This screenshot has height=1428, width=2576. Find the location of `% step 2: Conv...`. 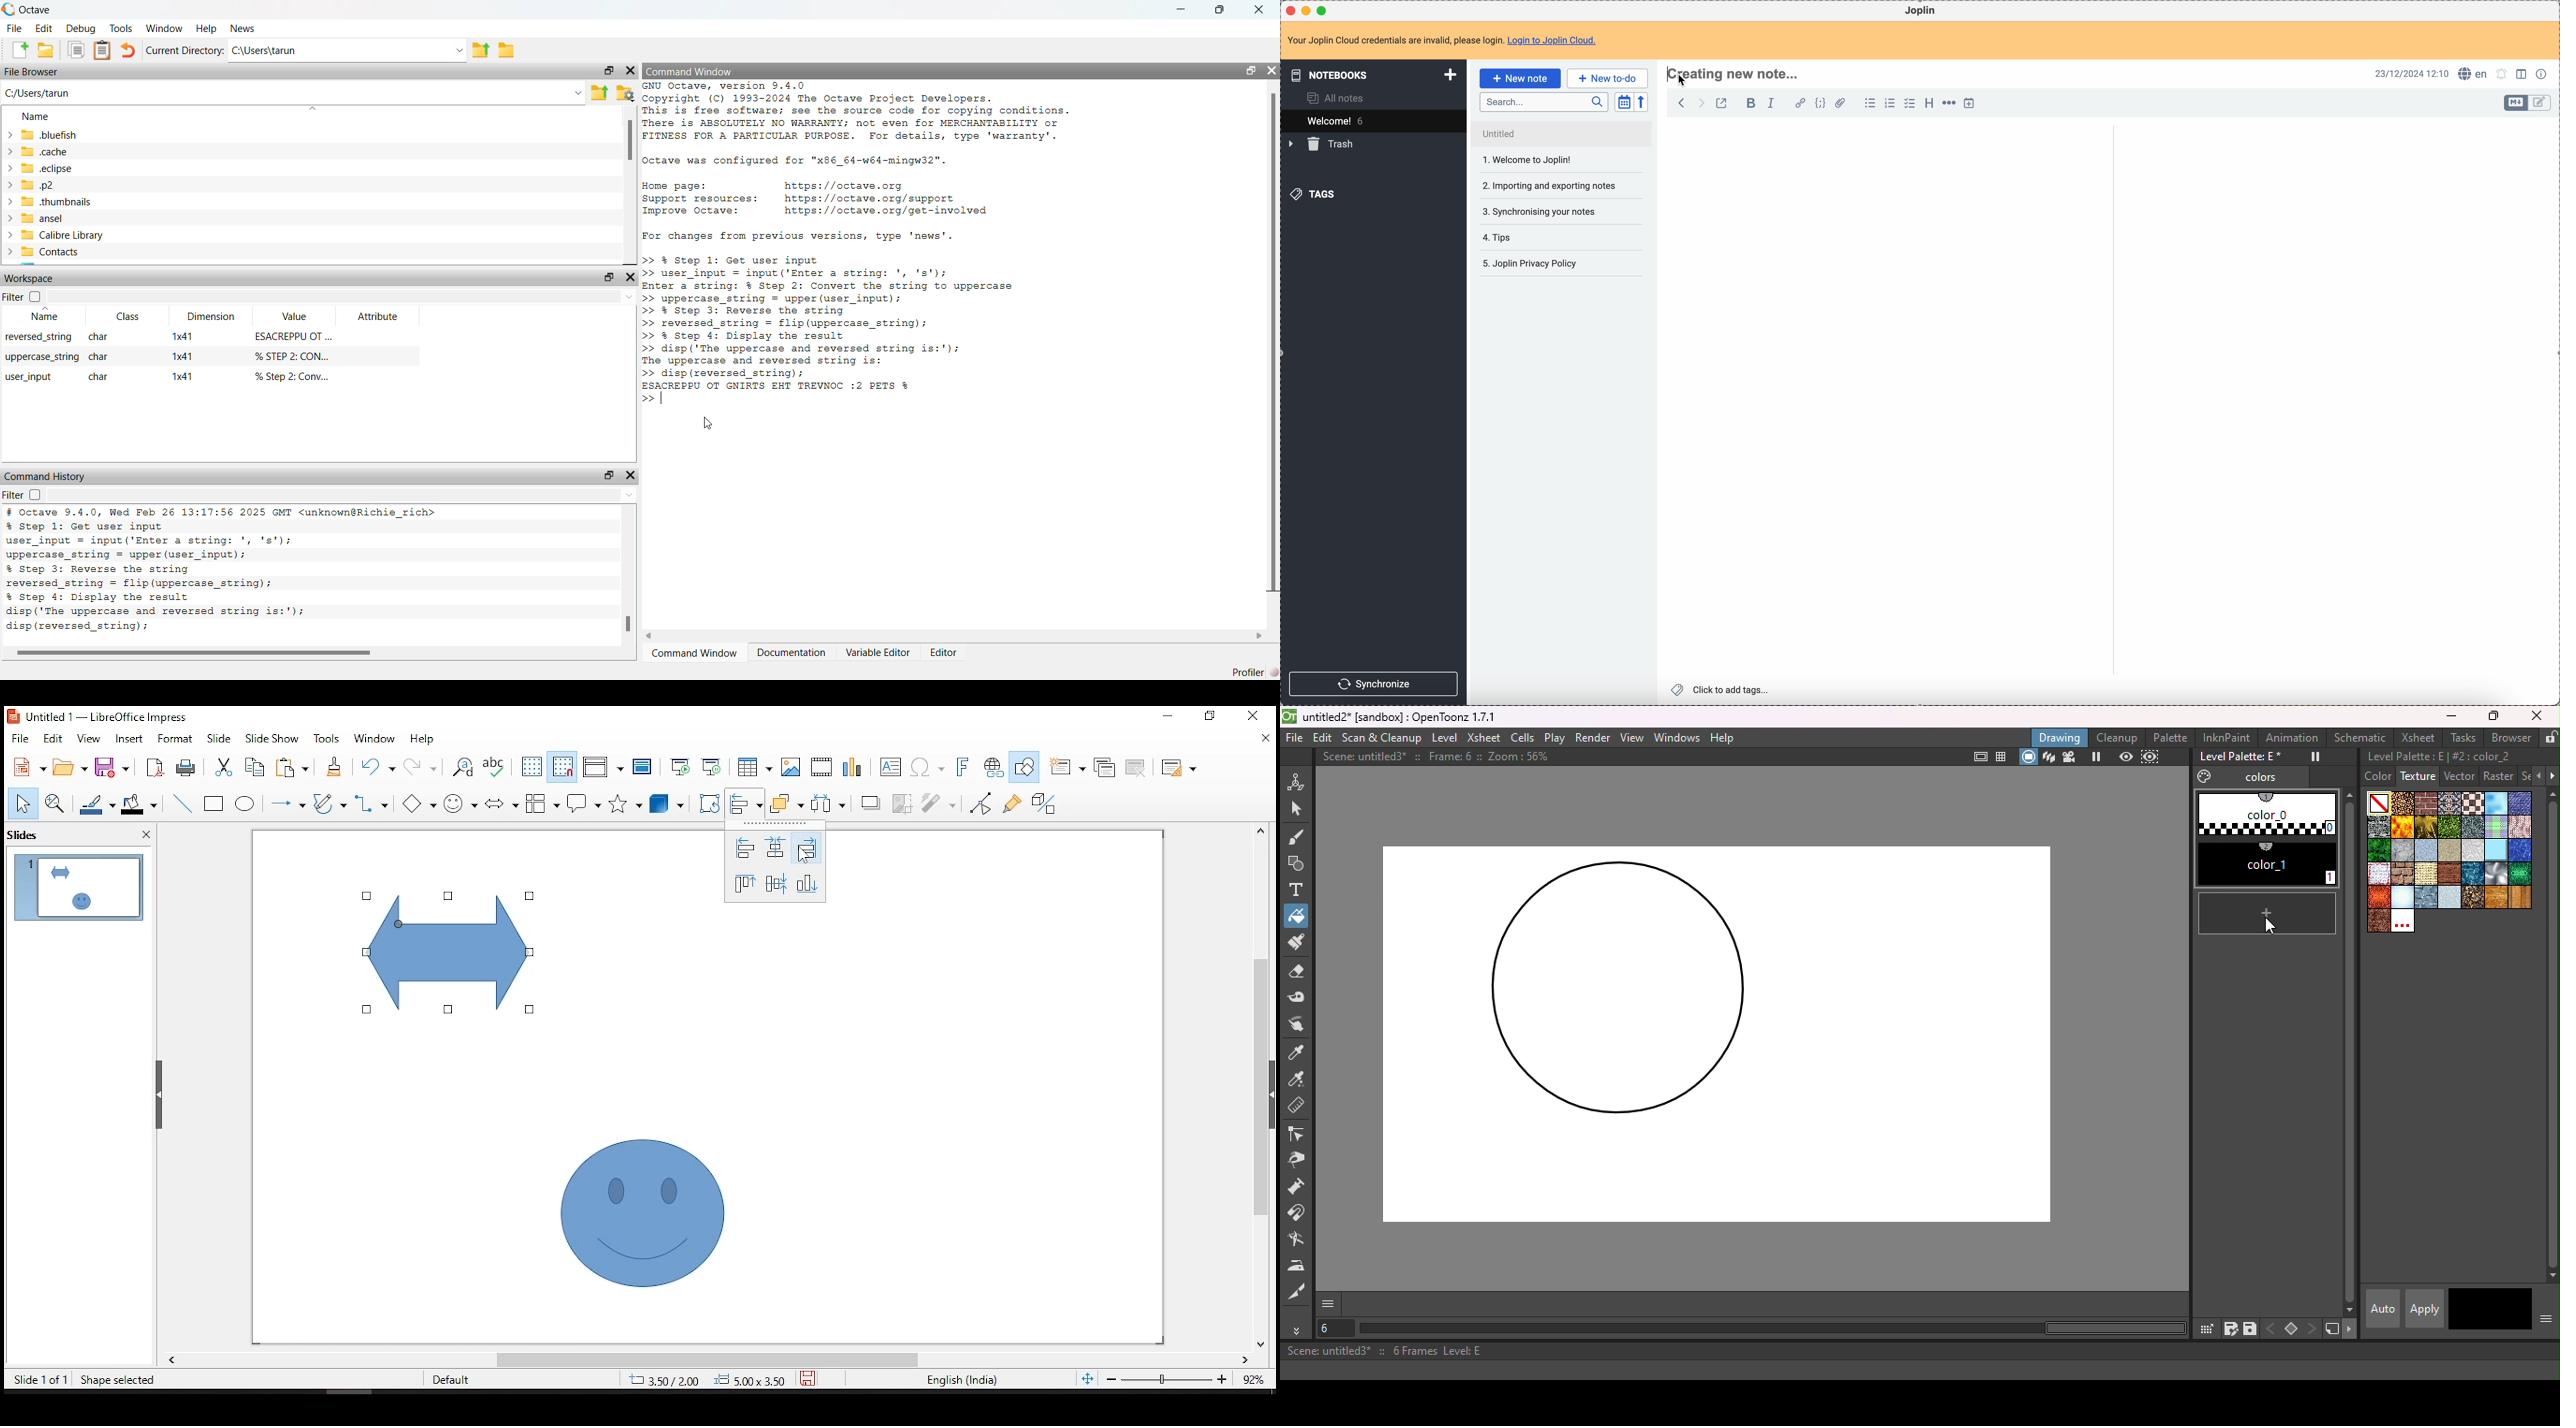

% step 2: Conv... is located at coordinates (296, 376).